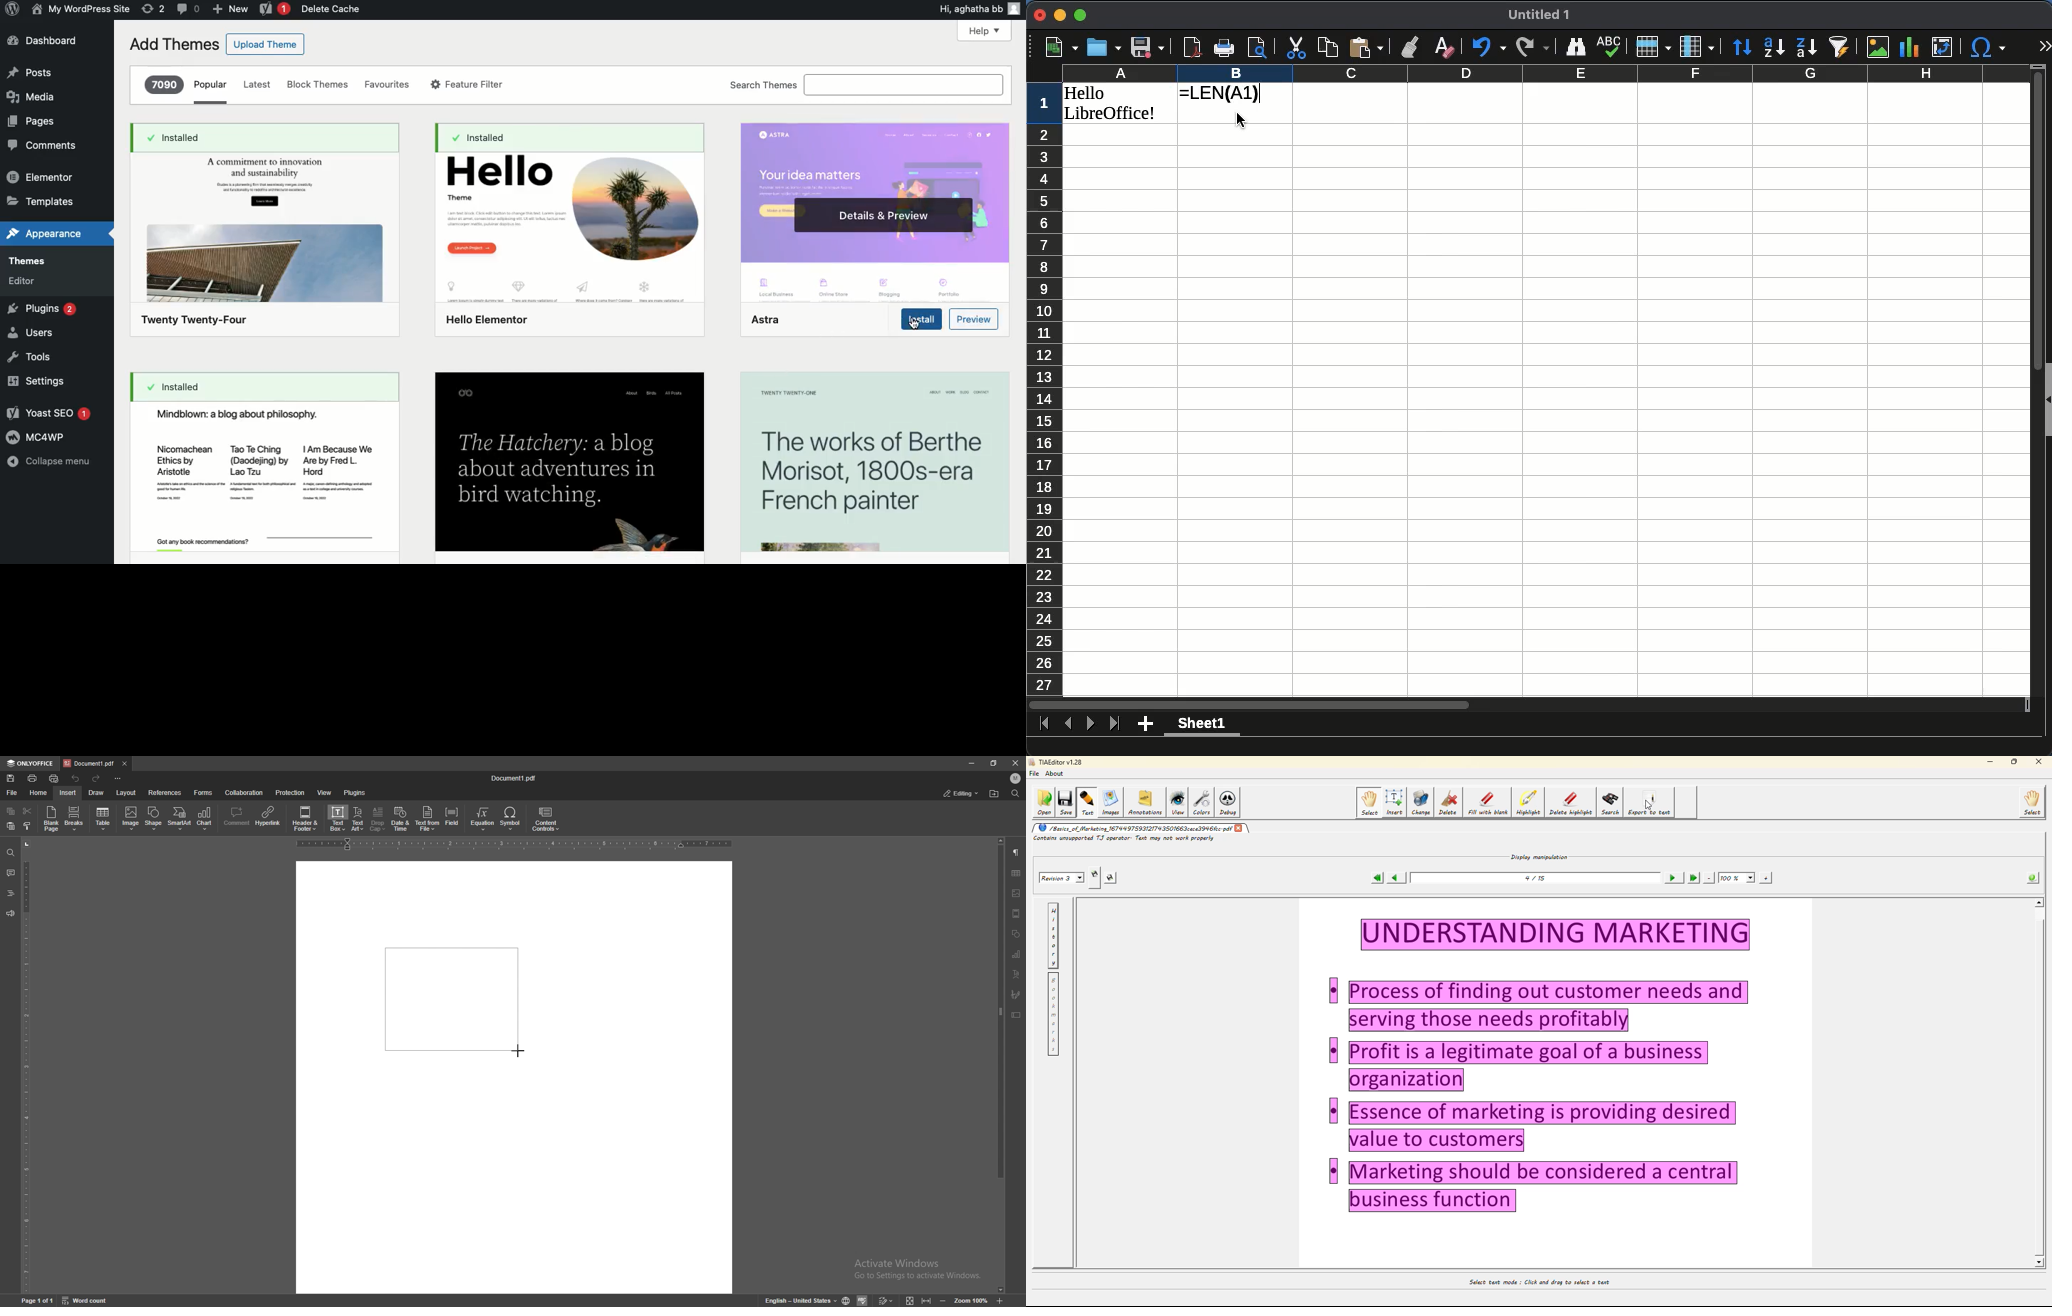  Describe the element at coordinates (1440, 47) in the screenshot. I see `clear formatting` at that location.